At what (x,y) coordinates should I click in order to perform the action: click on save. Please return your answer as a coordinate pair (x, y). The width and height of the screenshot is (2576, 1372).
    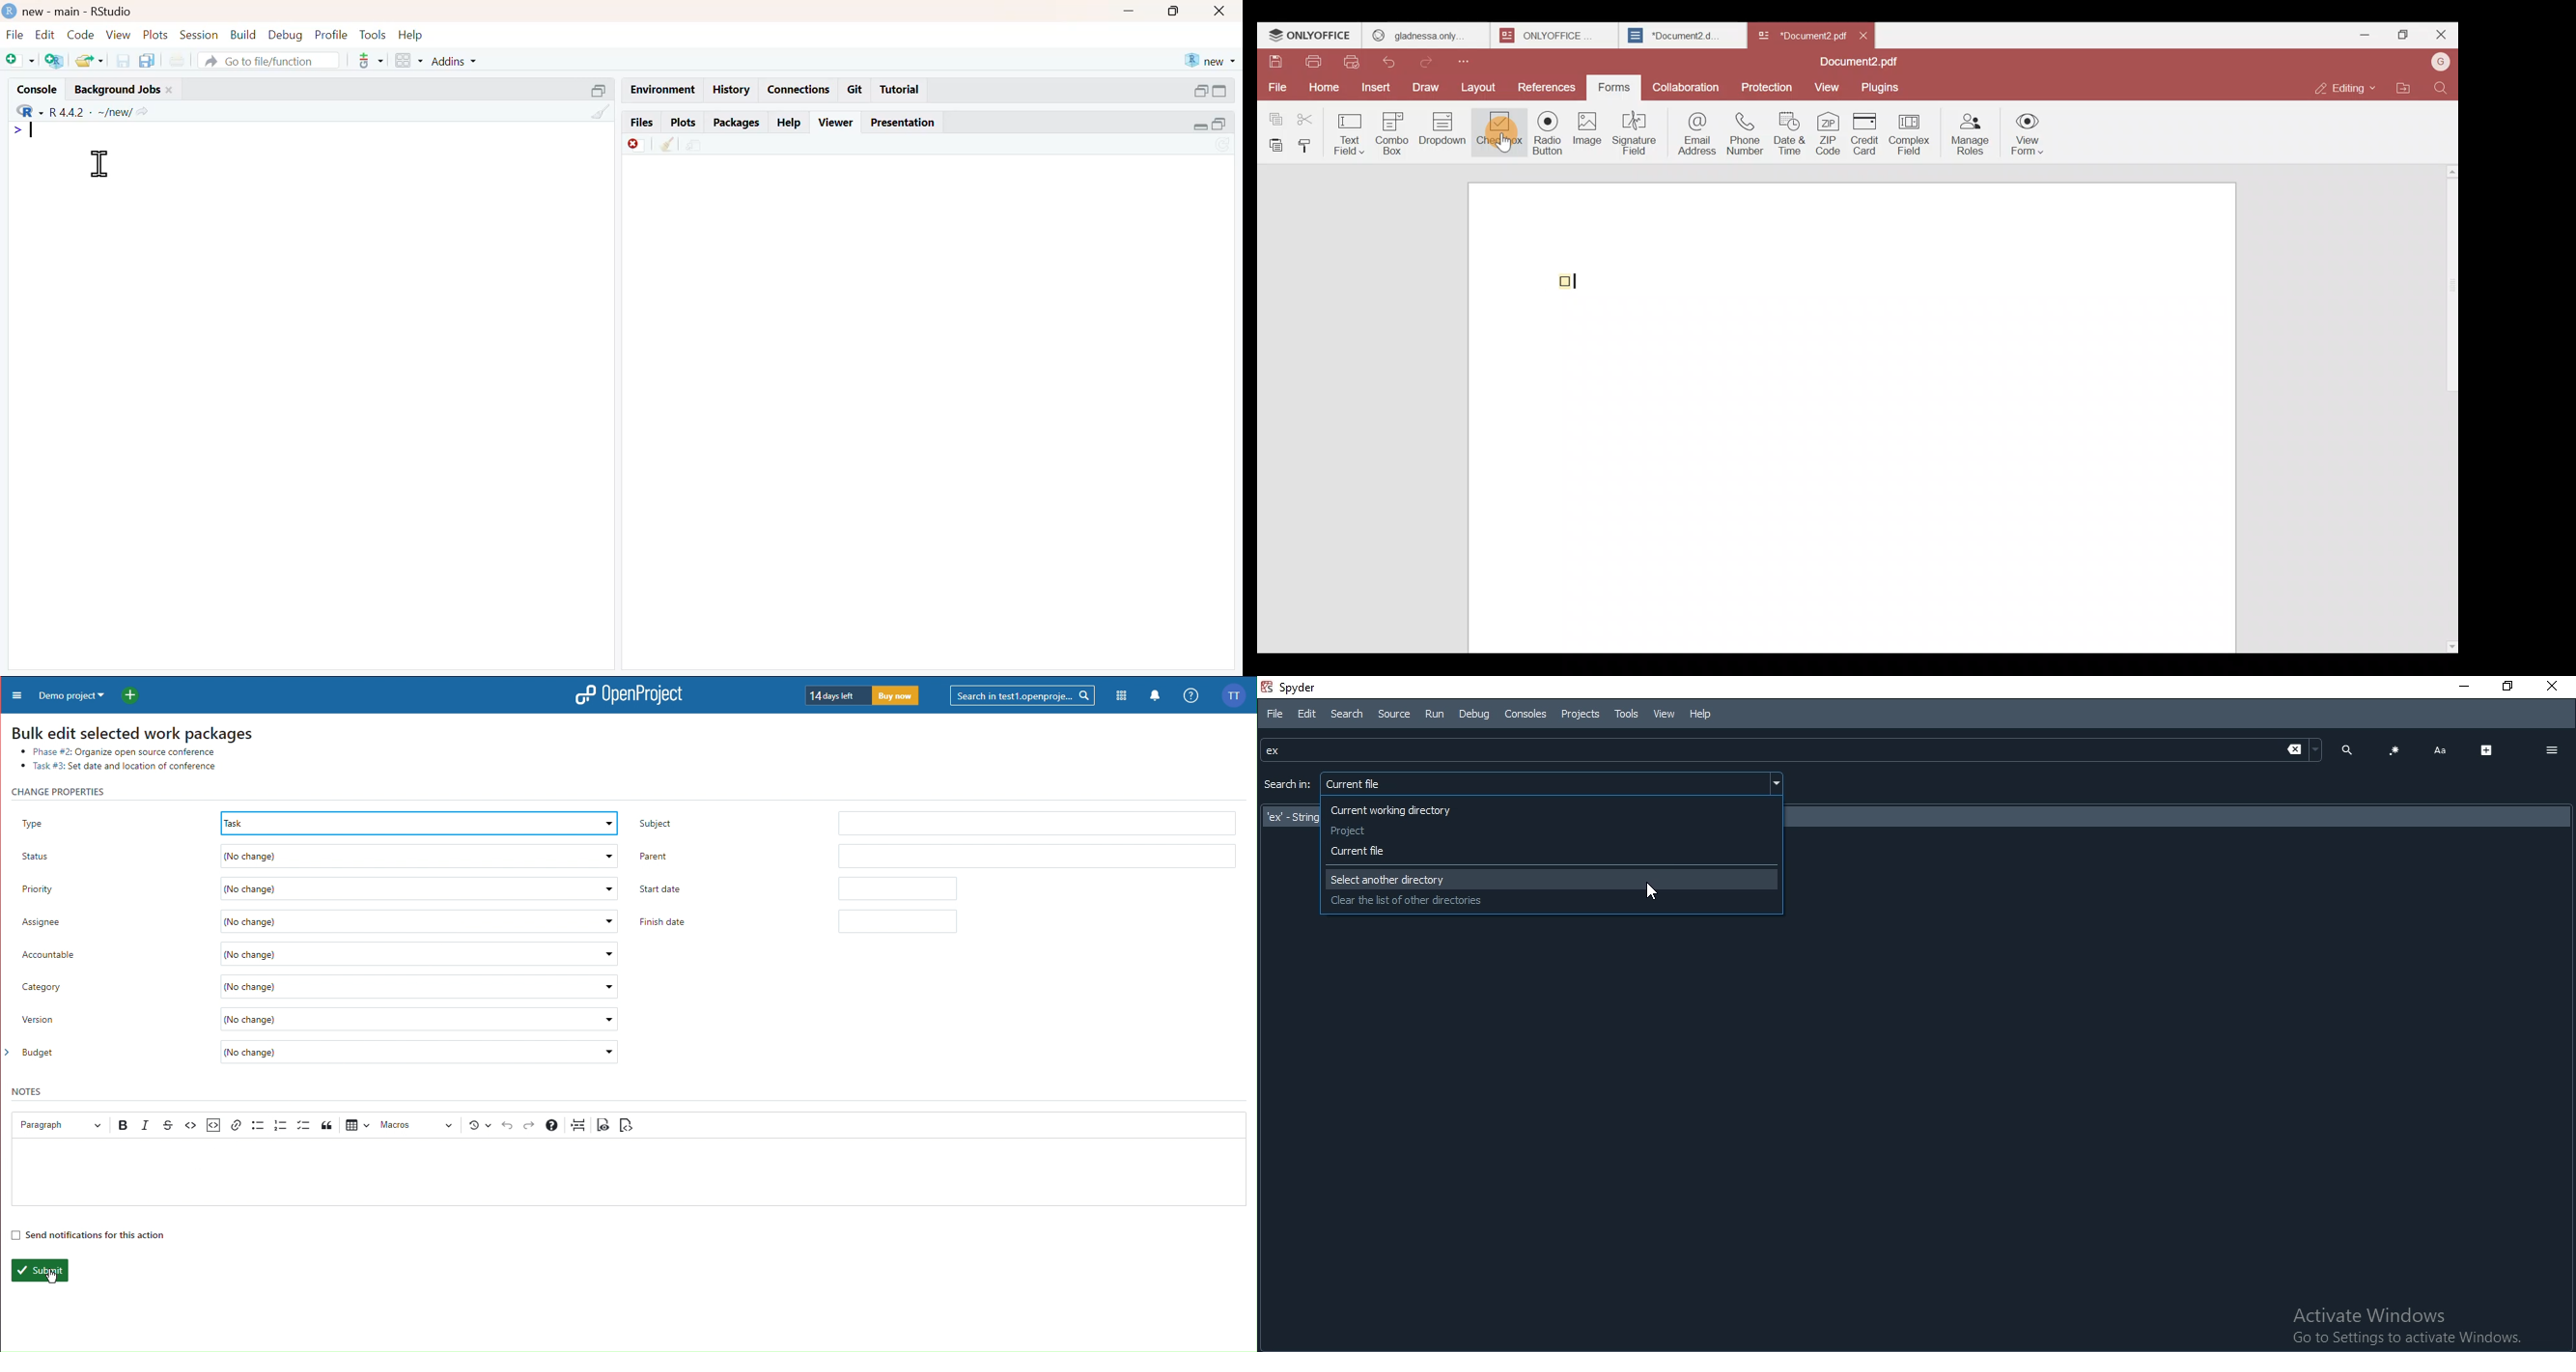
    Looking at the image, I should click on (124, 61).